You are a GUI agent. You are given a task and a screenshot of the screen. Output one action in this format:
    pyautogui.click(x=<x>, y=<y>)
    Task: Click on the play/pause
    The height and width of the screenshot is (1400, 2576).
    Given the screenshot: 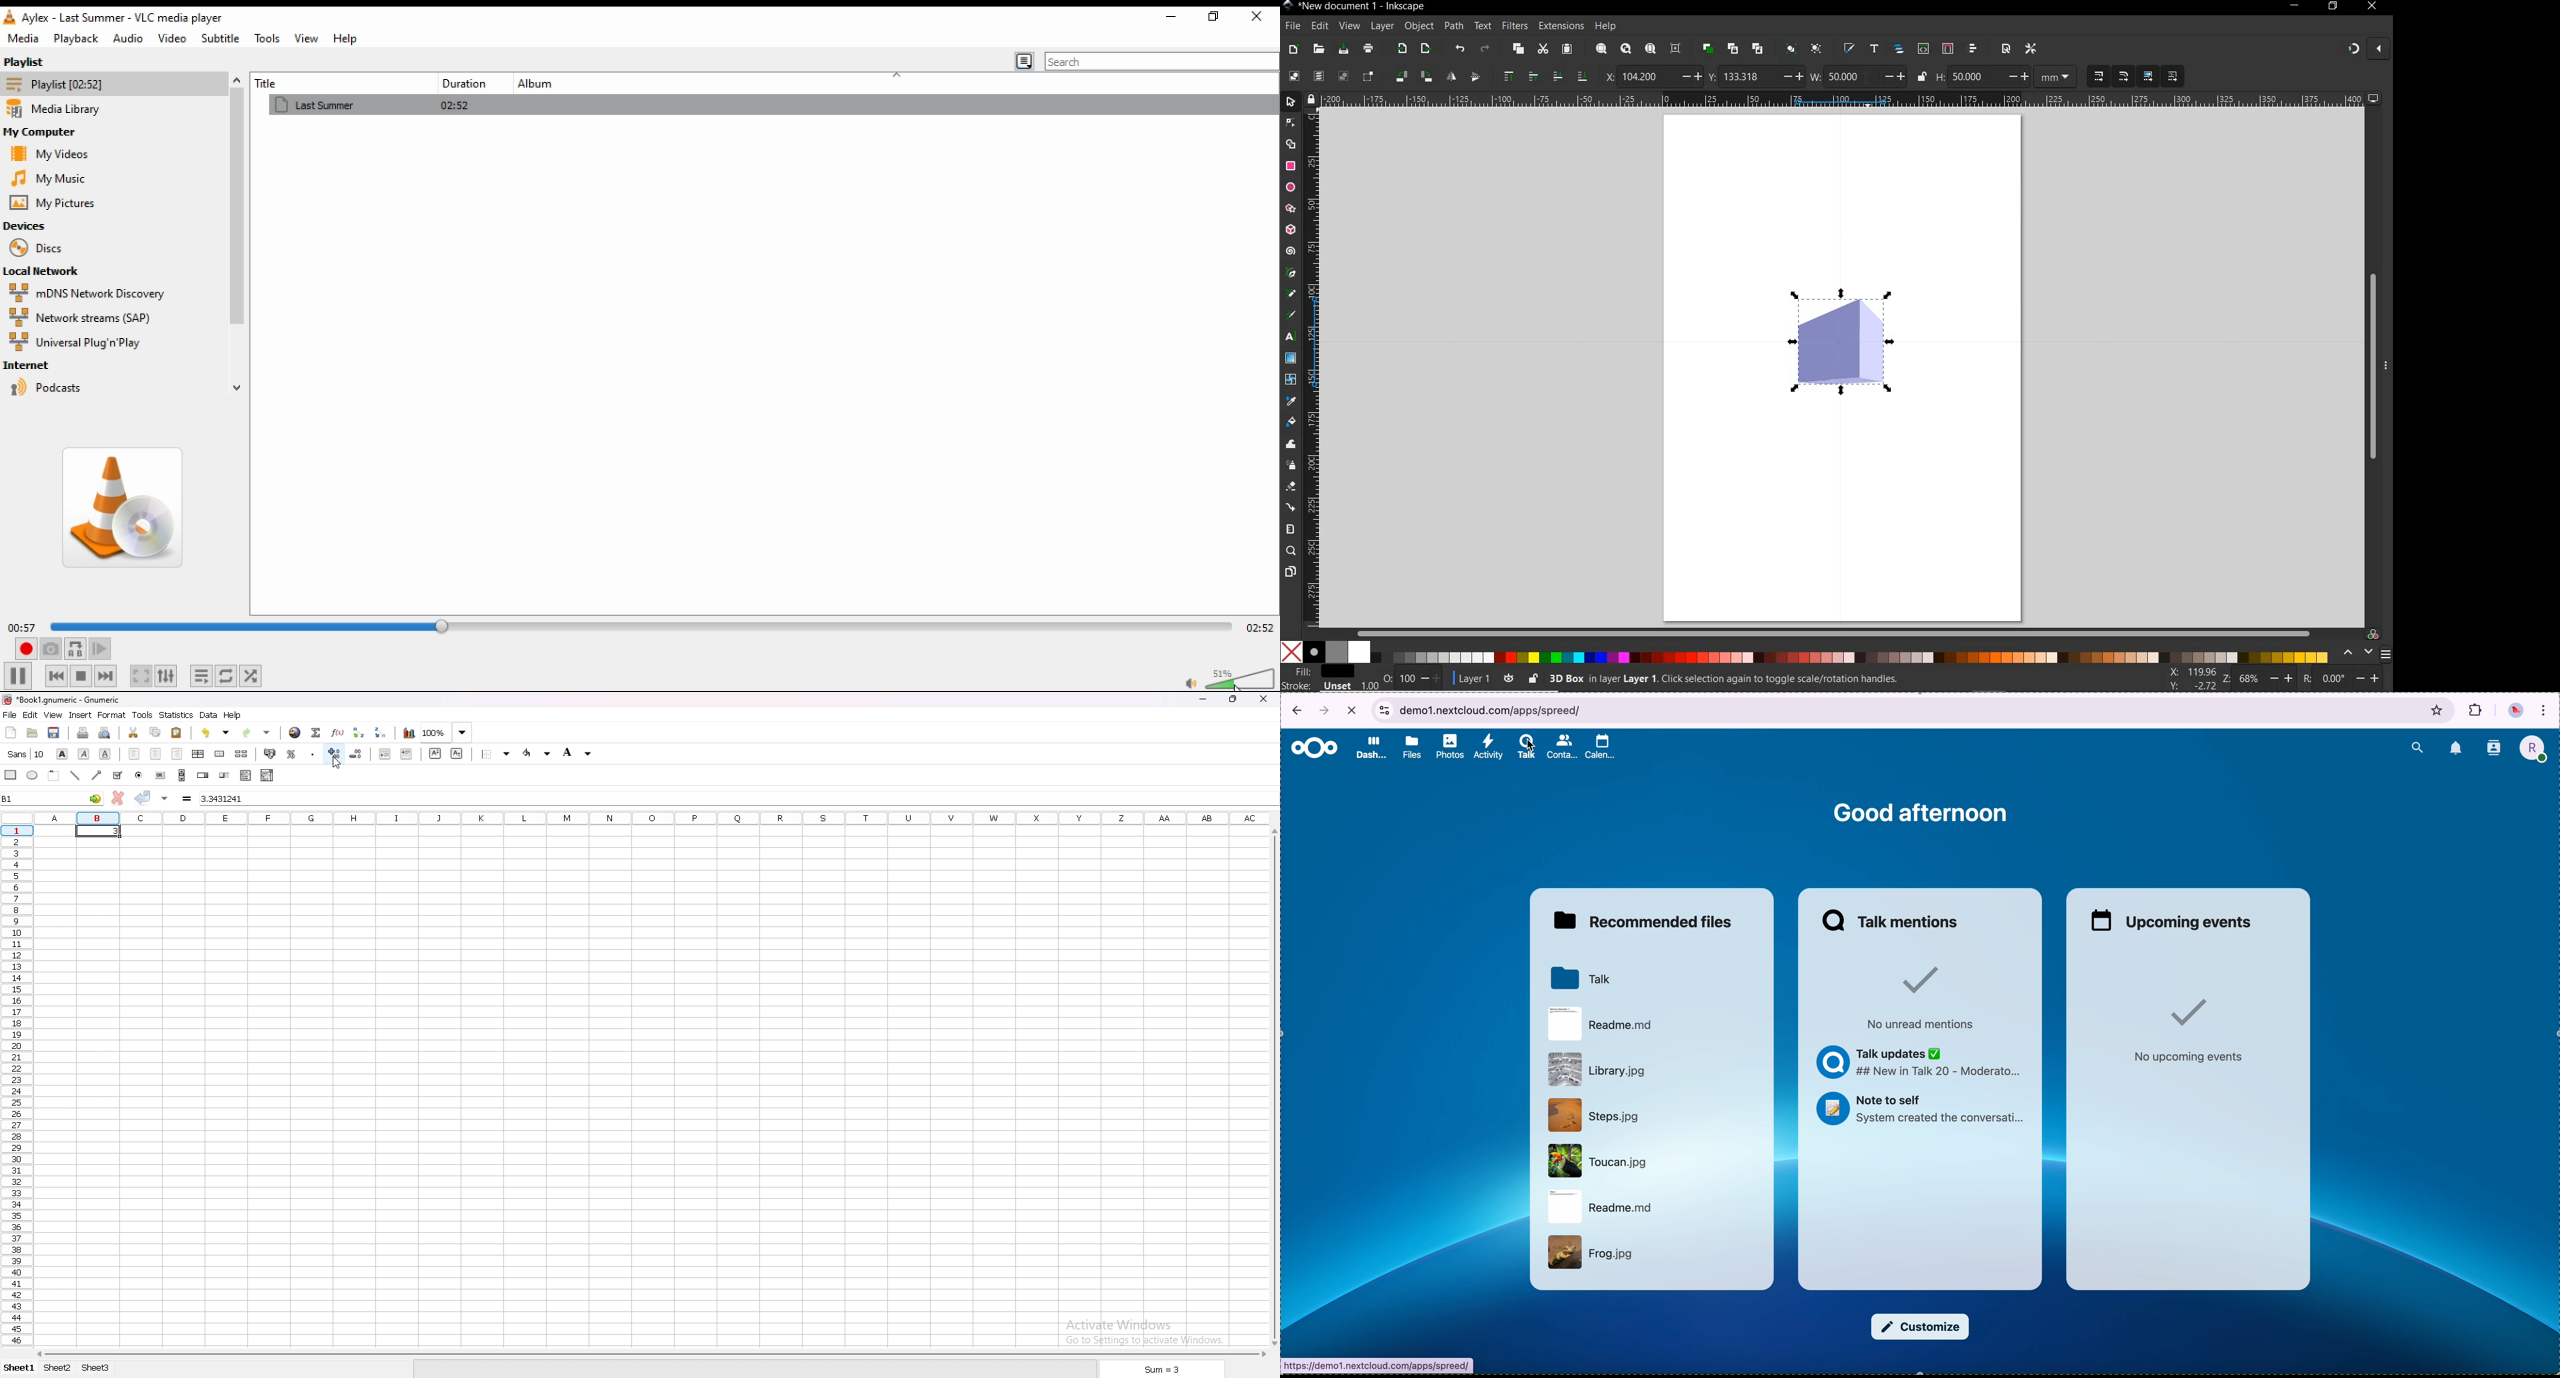 What is the action you would take?
    pyautogui.click(x=18, y=677)
    